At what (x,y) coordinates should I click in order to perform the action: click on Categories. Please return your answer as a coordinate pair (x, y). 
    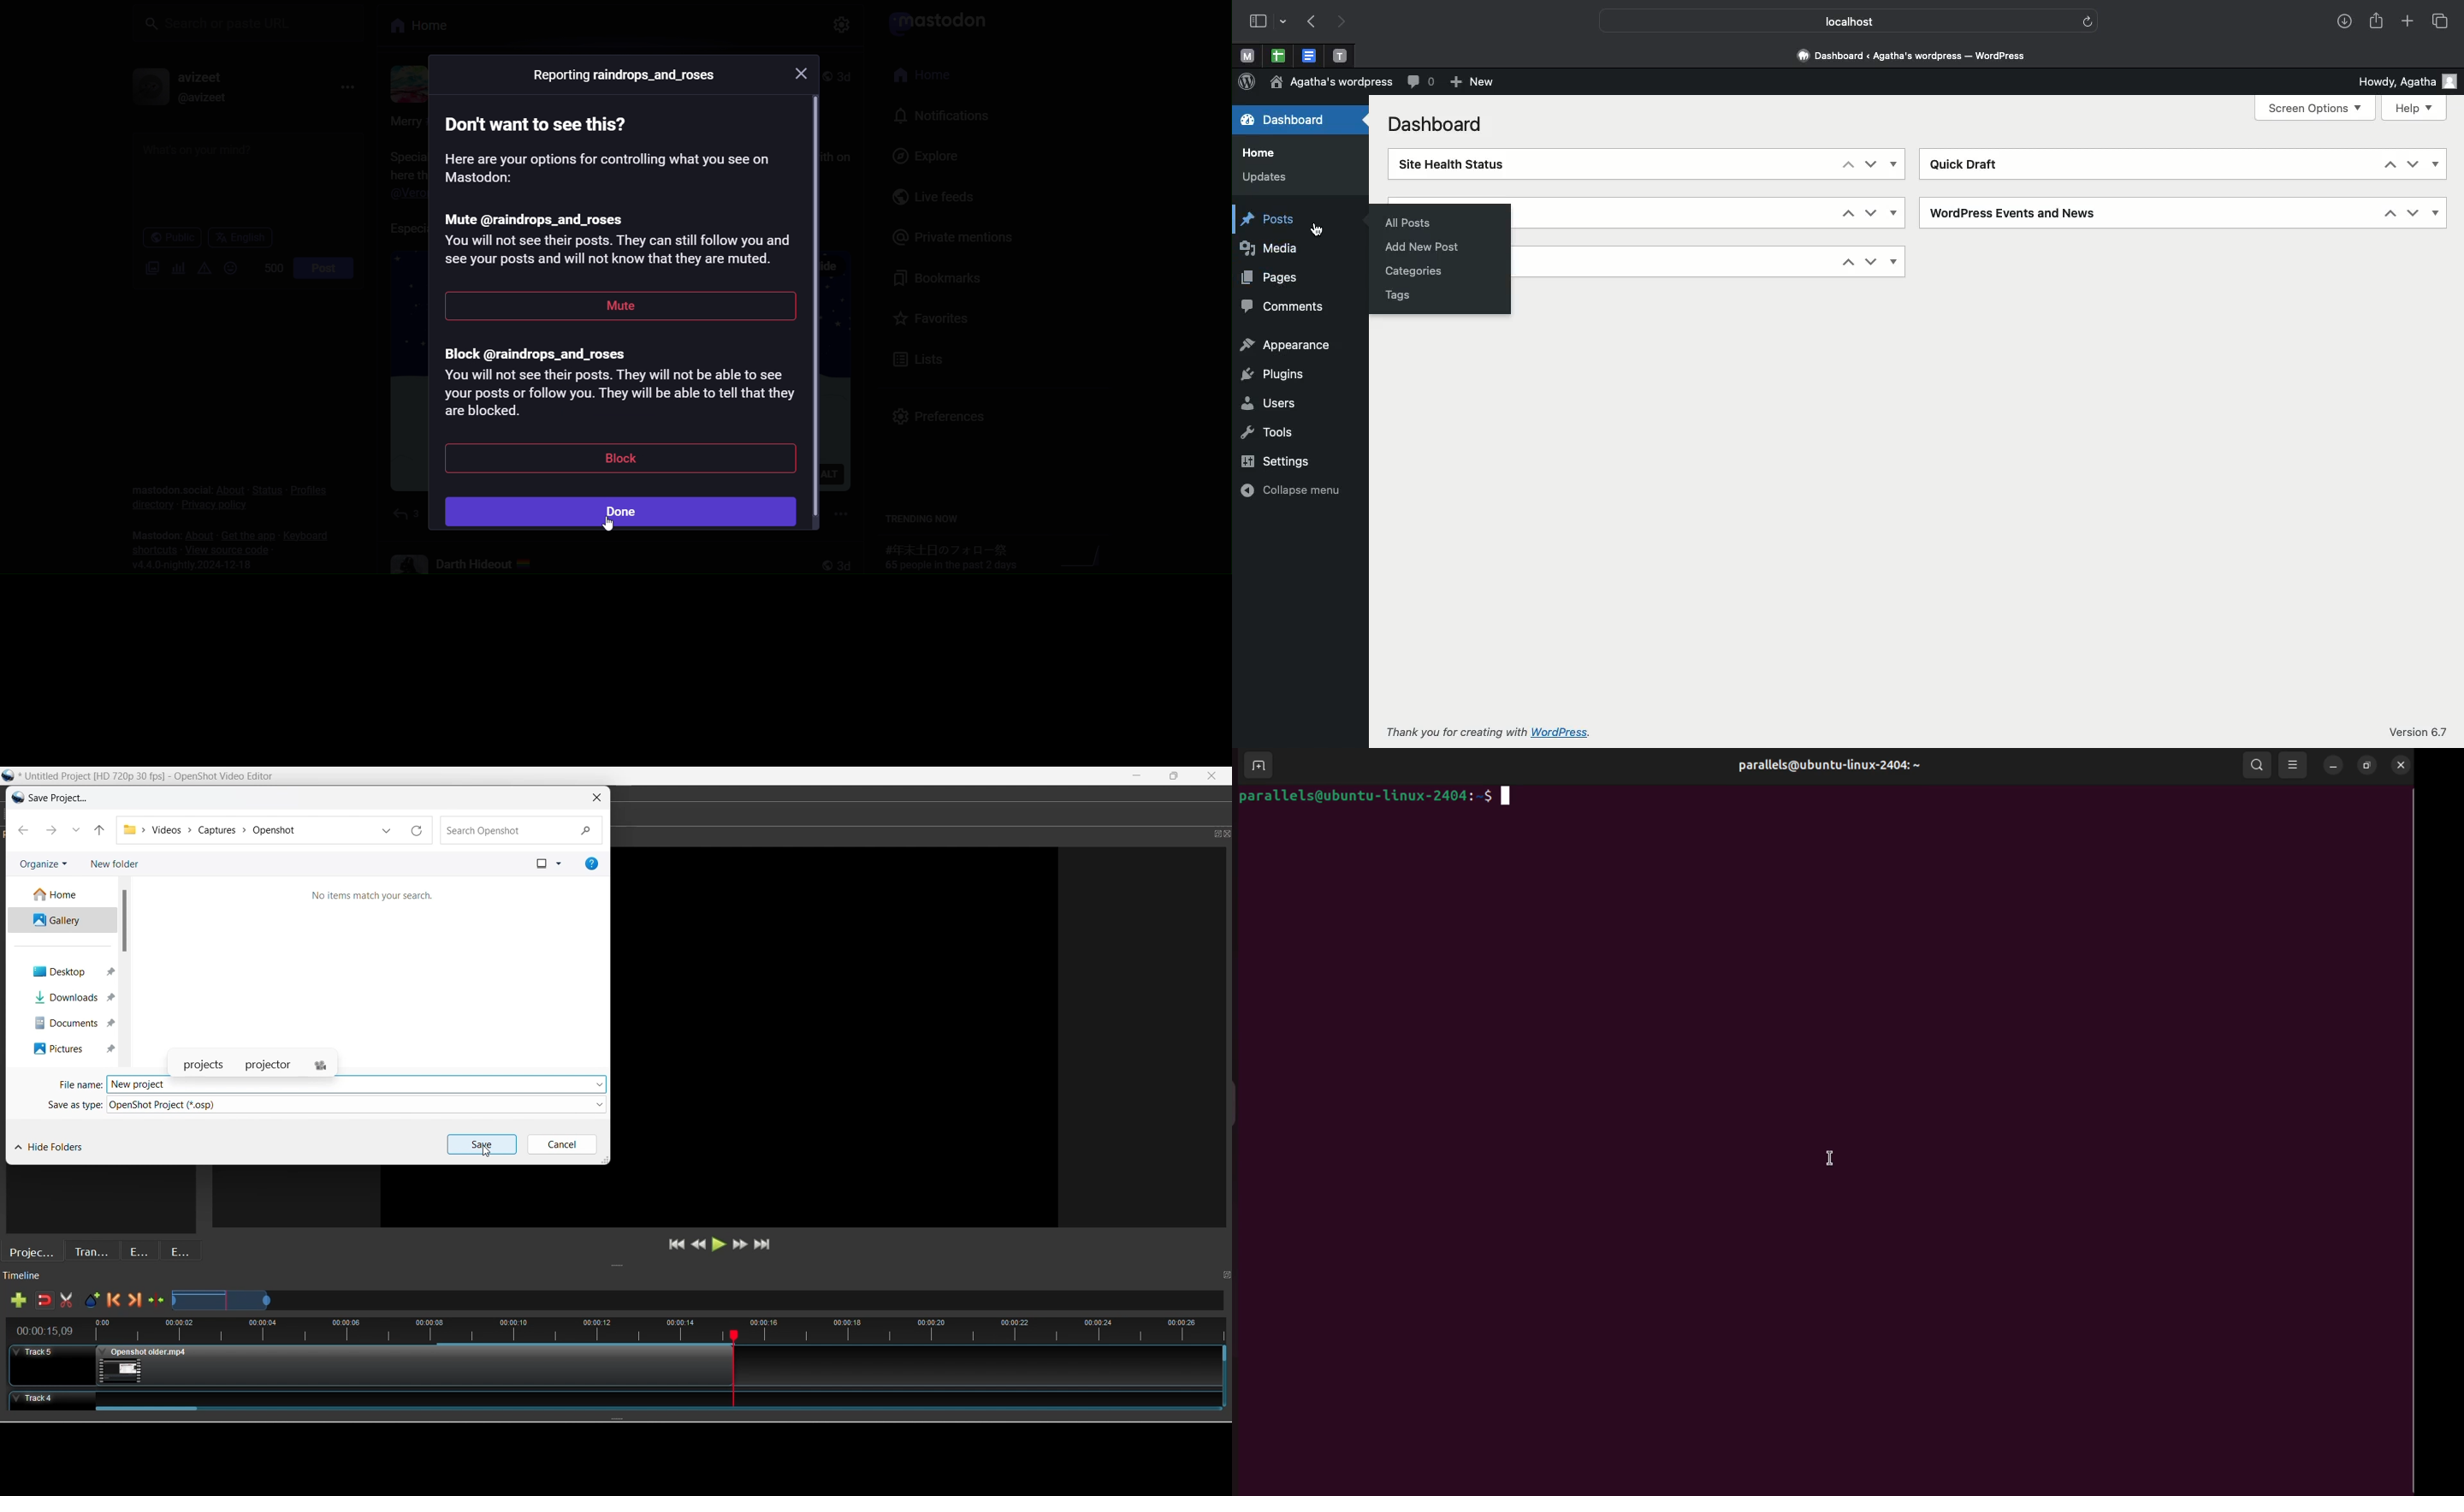
    Looking at the image, I should click on (1409, 271).